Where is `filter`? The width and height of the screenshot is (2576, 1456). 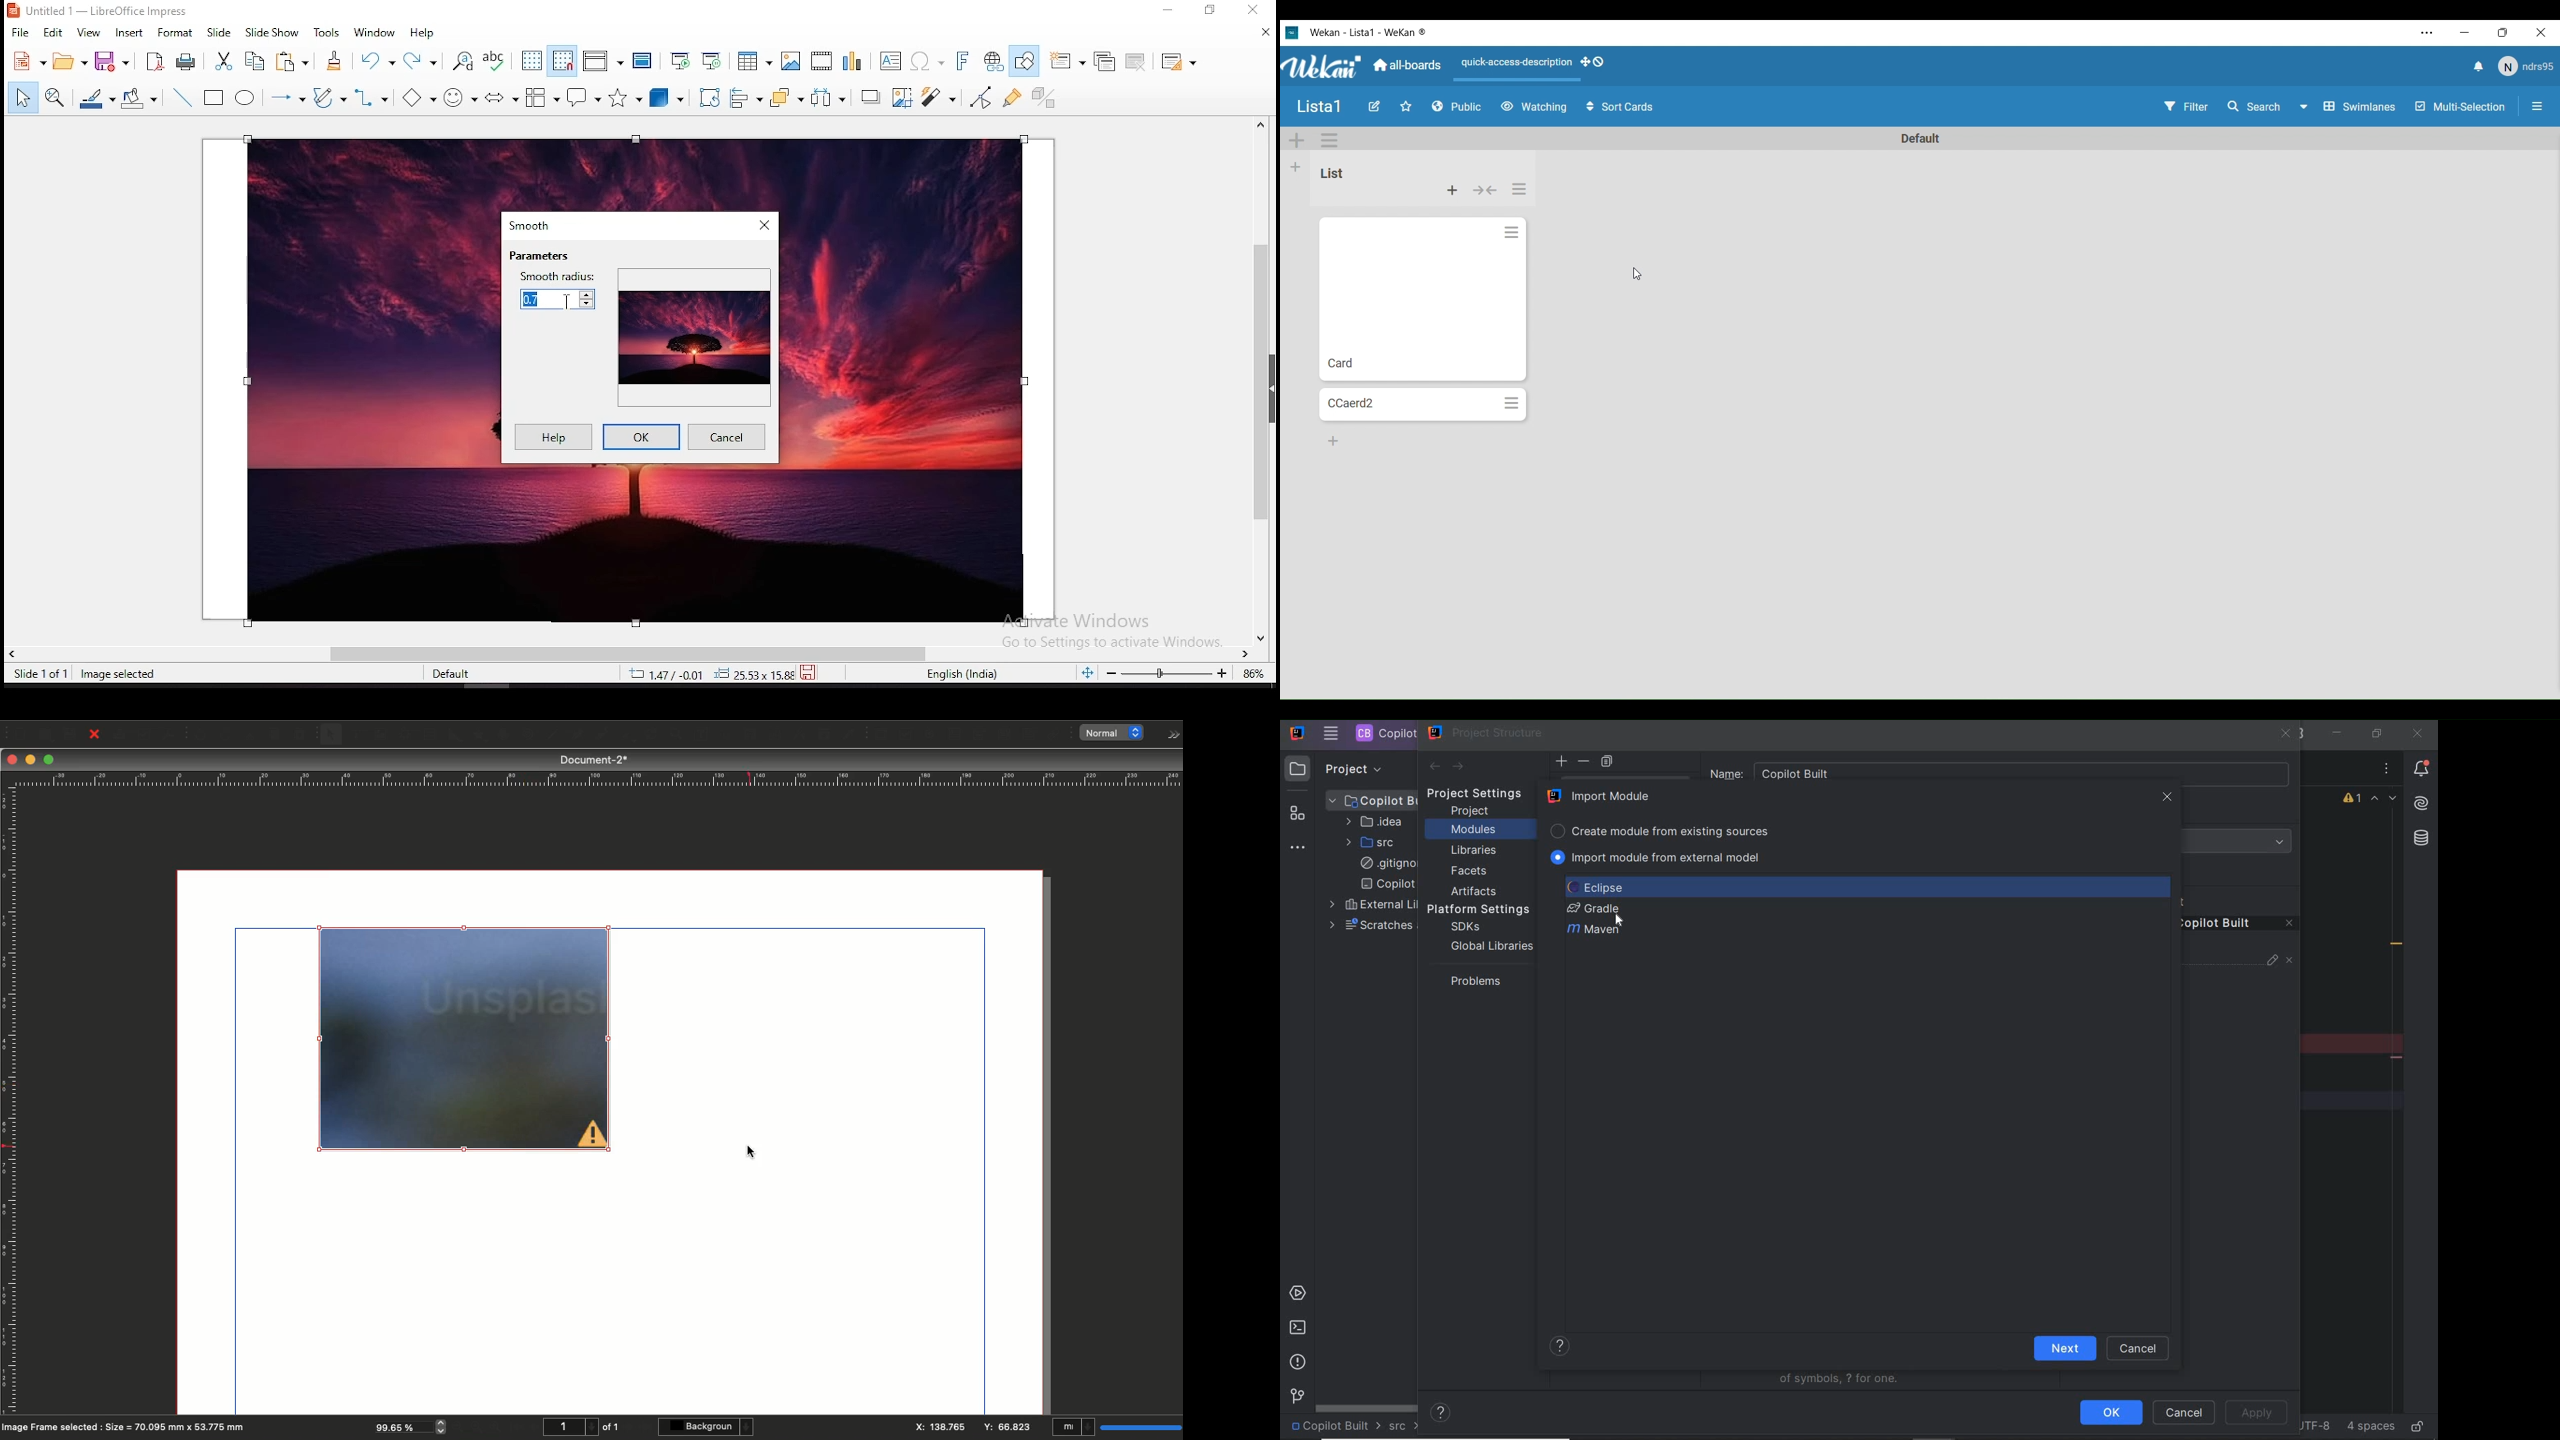
filter is located at coordinates (937, 97).